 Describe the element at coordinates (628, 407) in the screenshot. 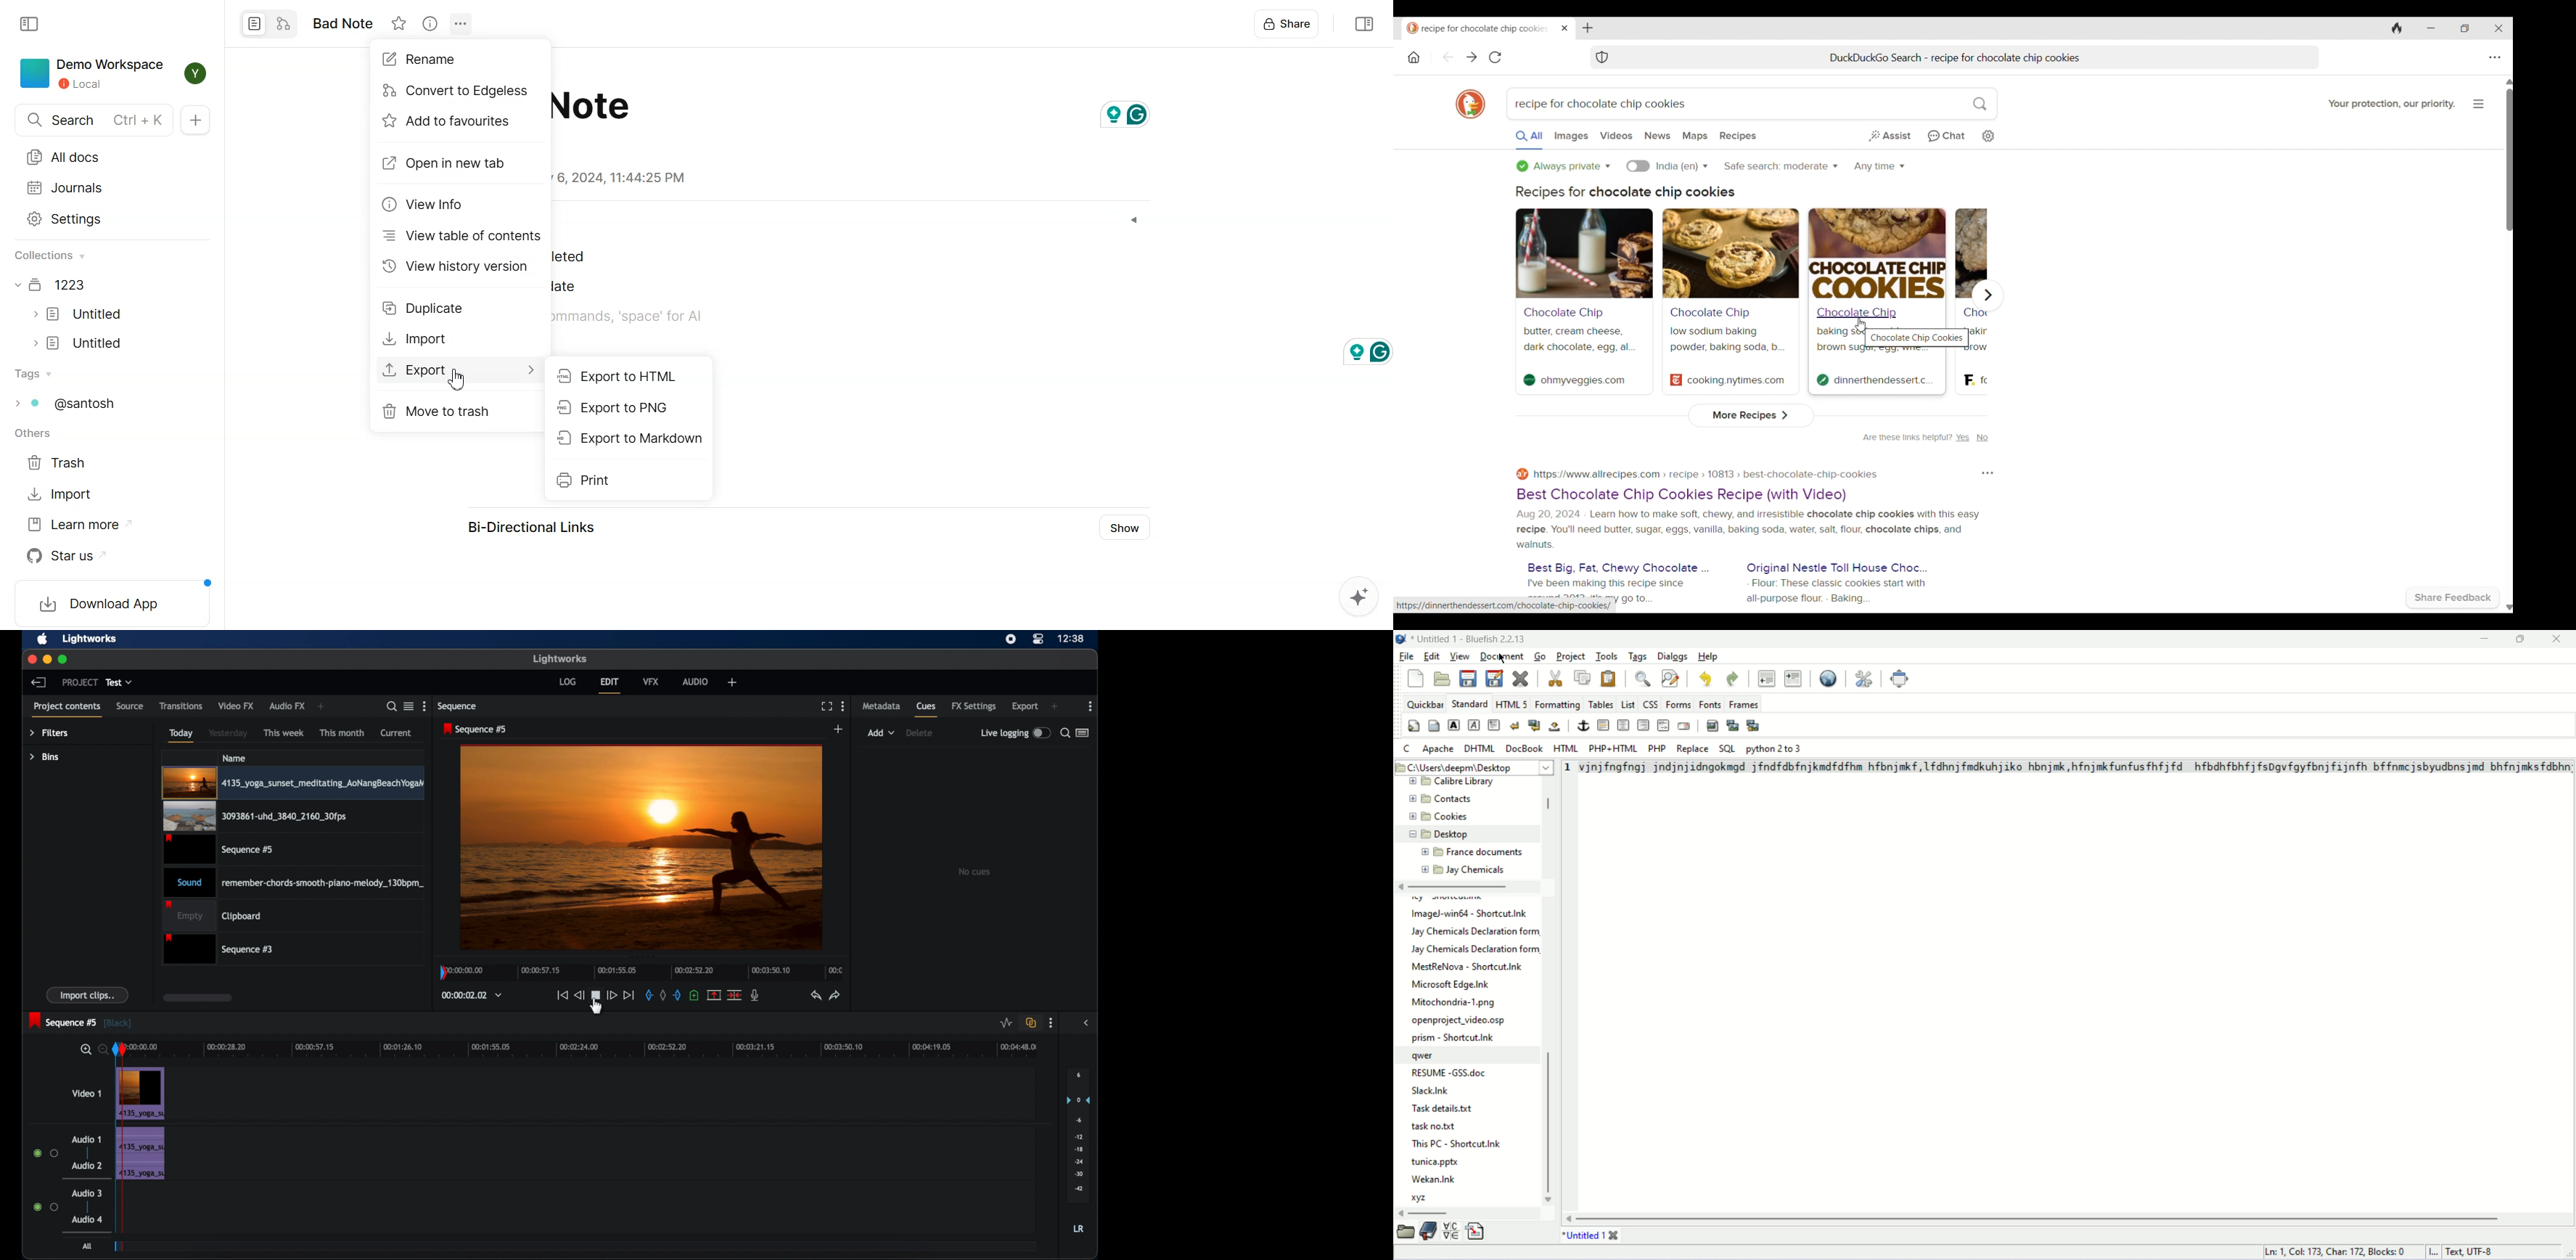

I see `Export to PNG` at that location.